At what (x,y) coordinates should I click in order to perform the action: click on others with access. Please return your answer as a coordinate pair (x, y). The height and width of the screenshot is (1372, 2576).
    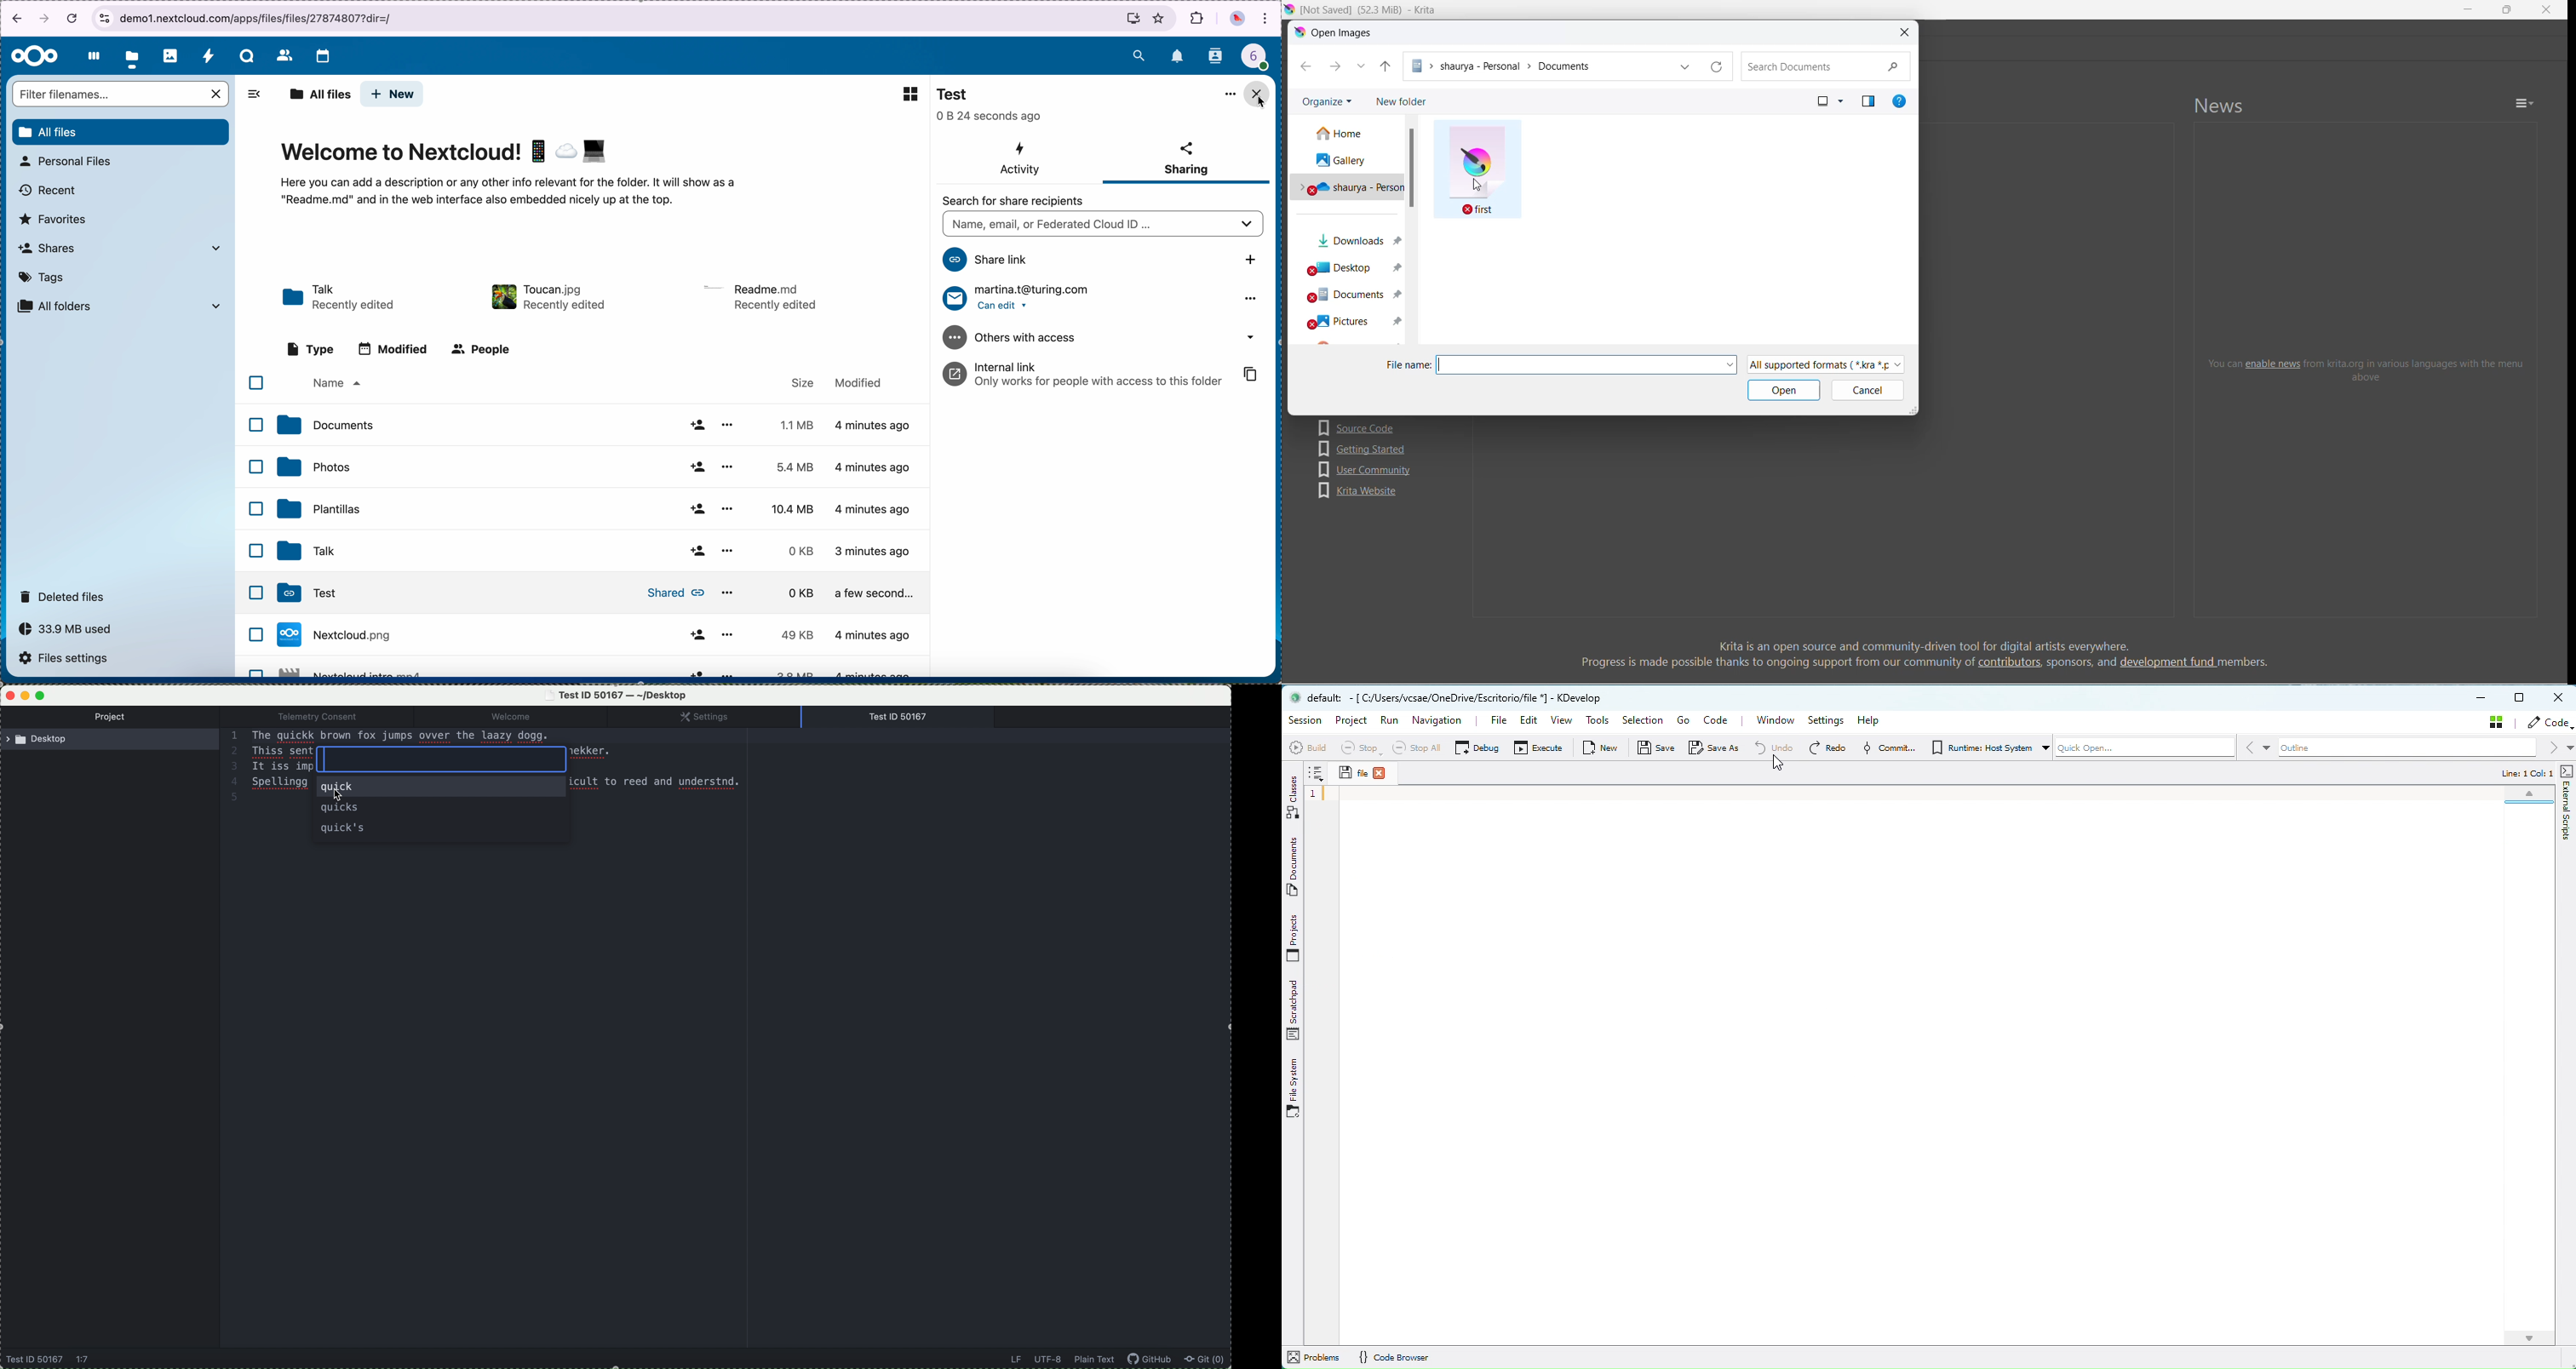
    Looking at the image, I should click on (1107, 337).